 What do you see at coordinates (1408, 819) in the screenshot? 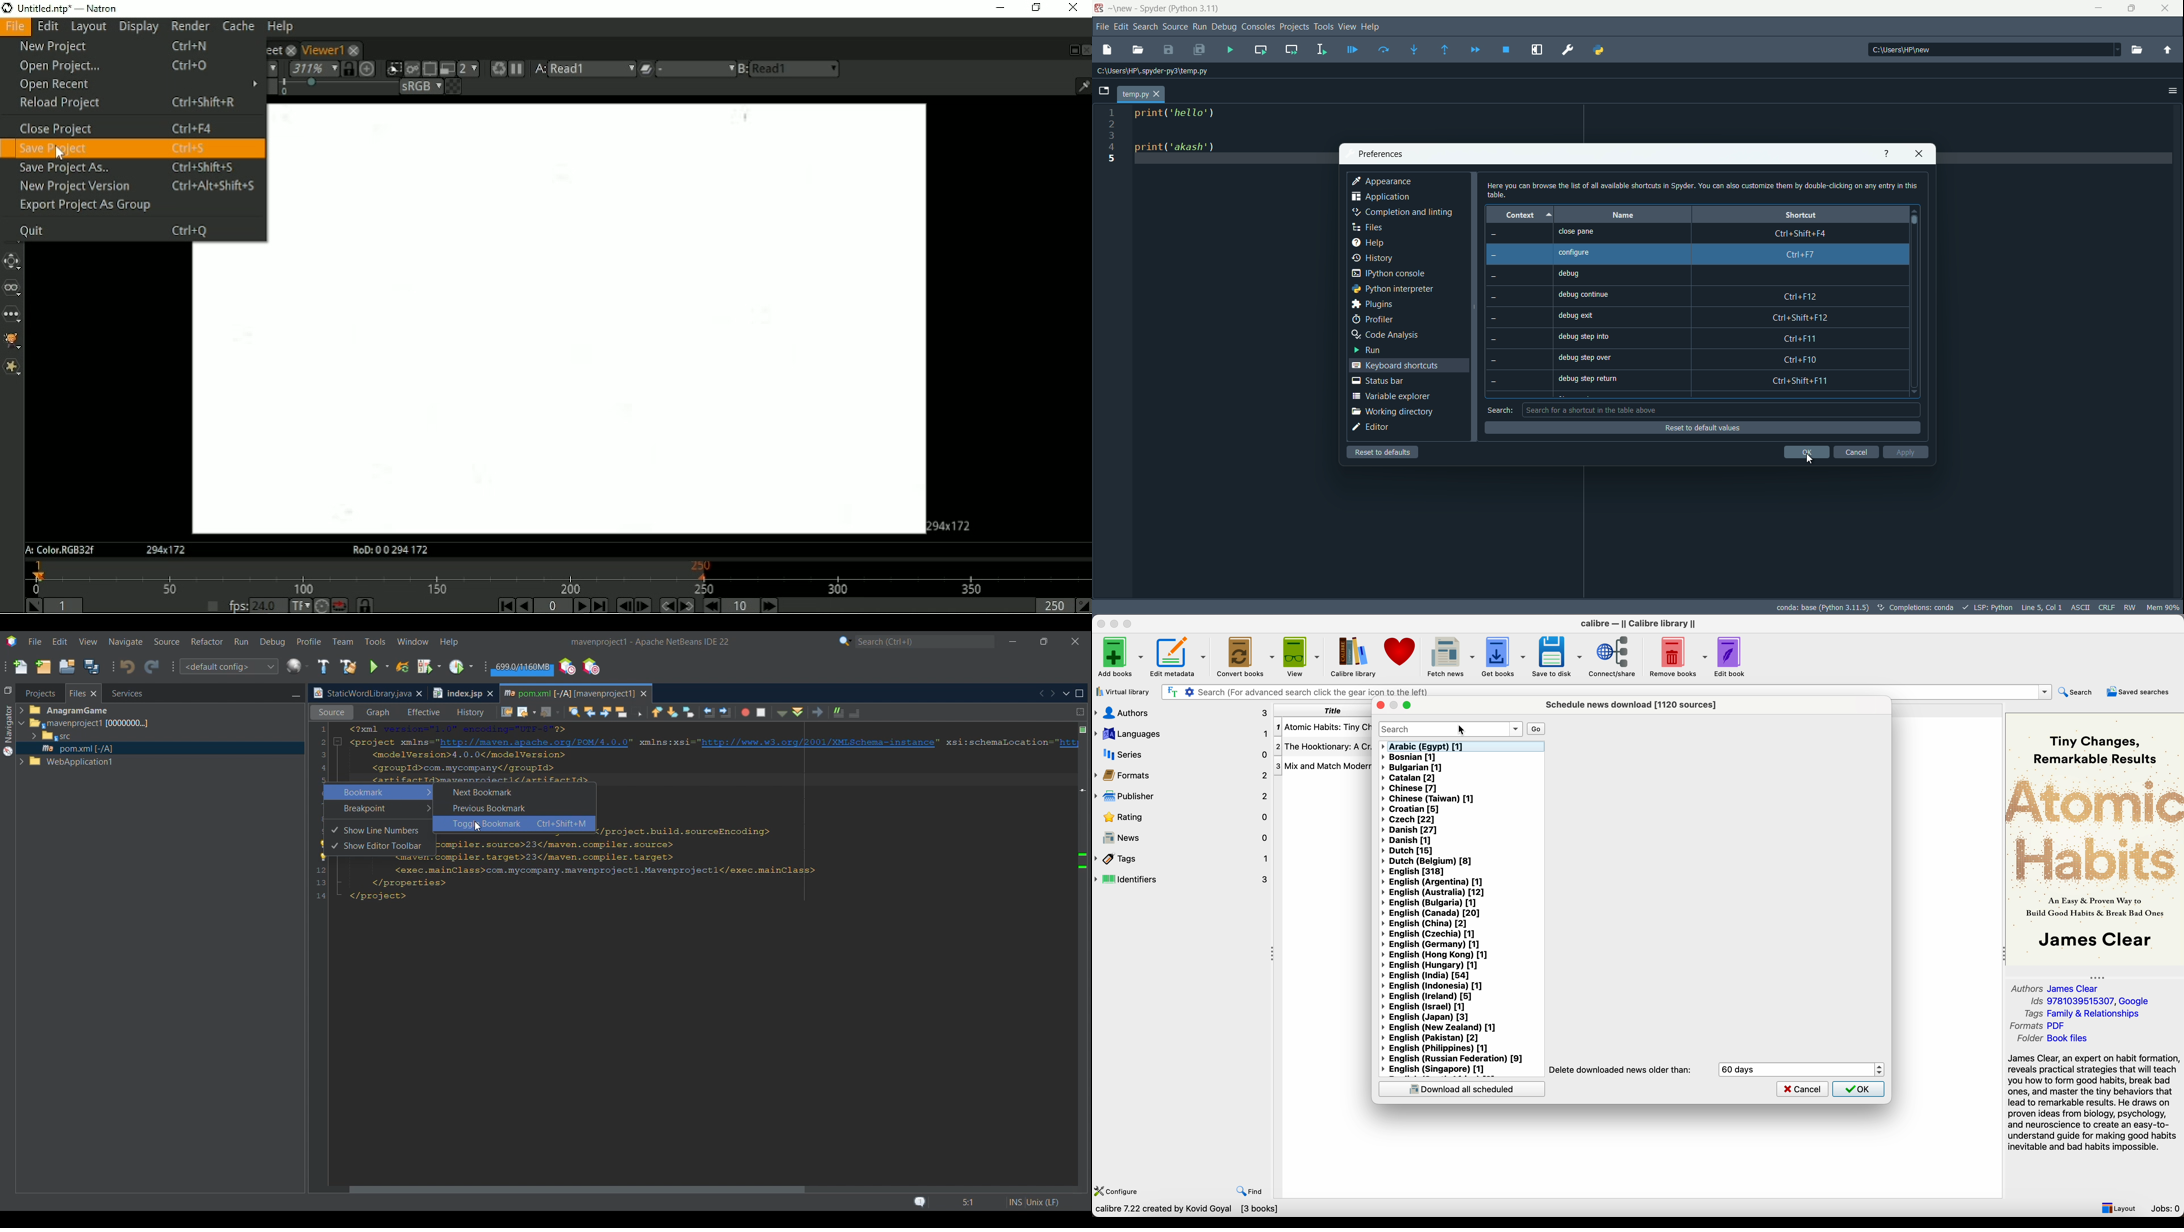
I see `Czech [22]` at bounding box center [1408, 819].